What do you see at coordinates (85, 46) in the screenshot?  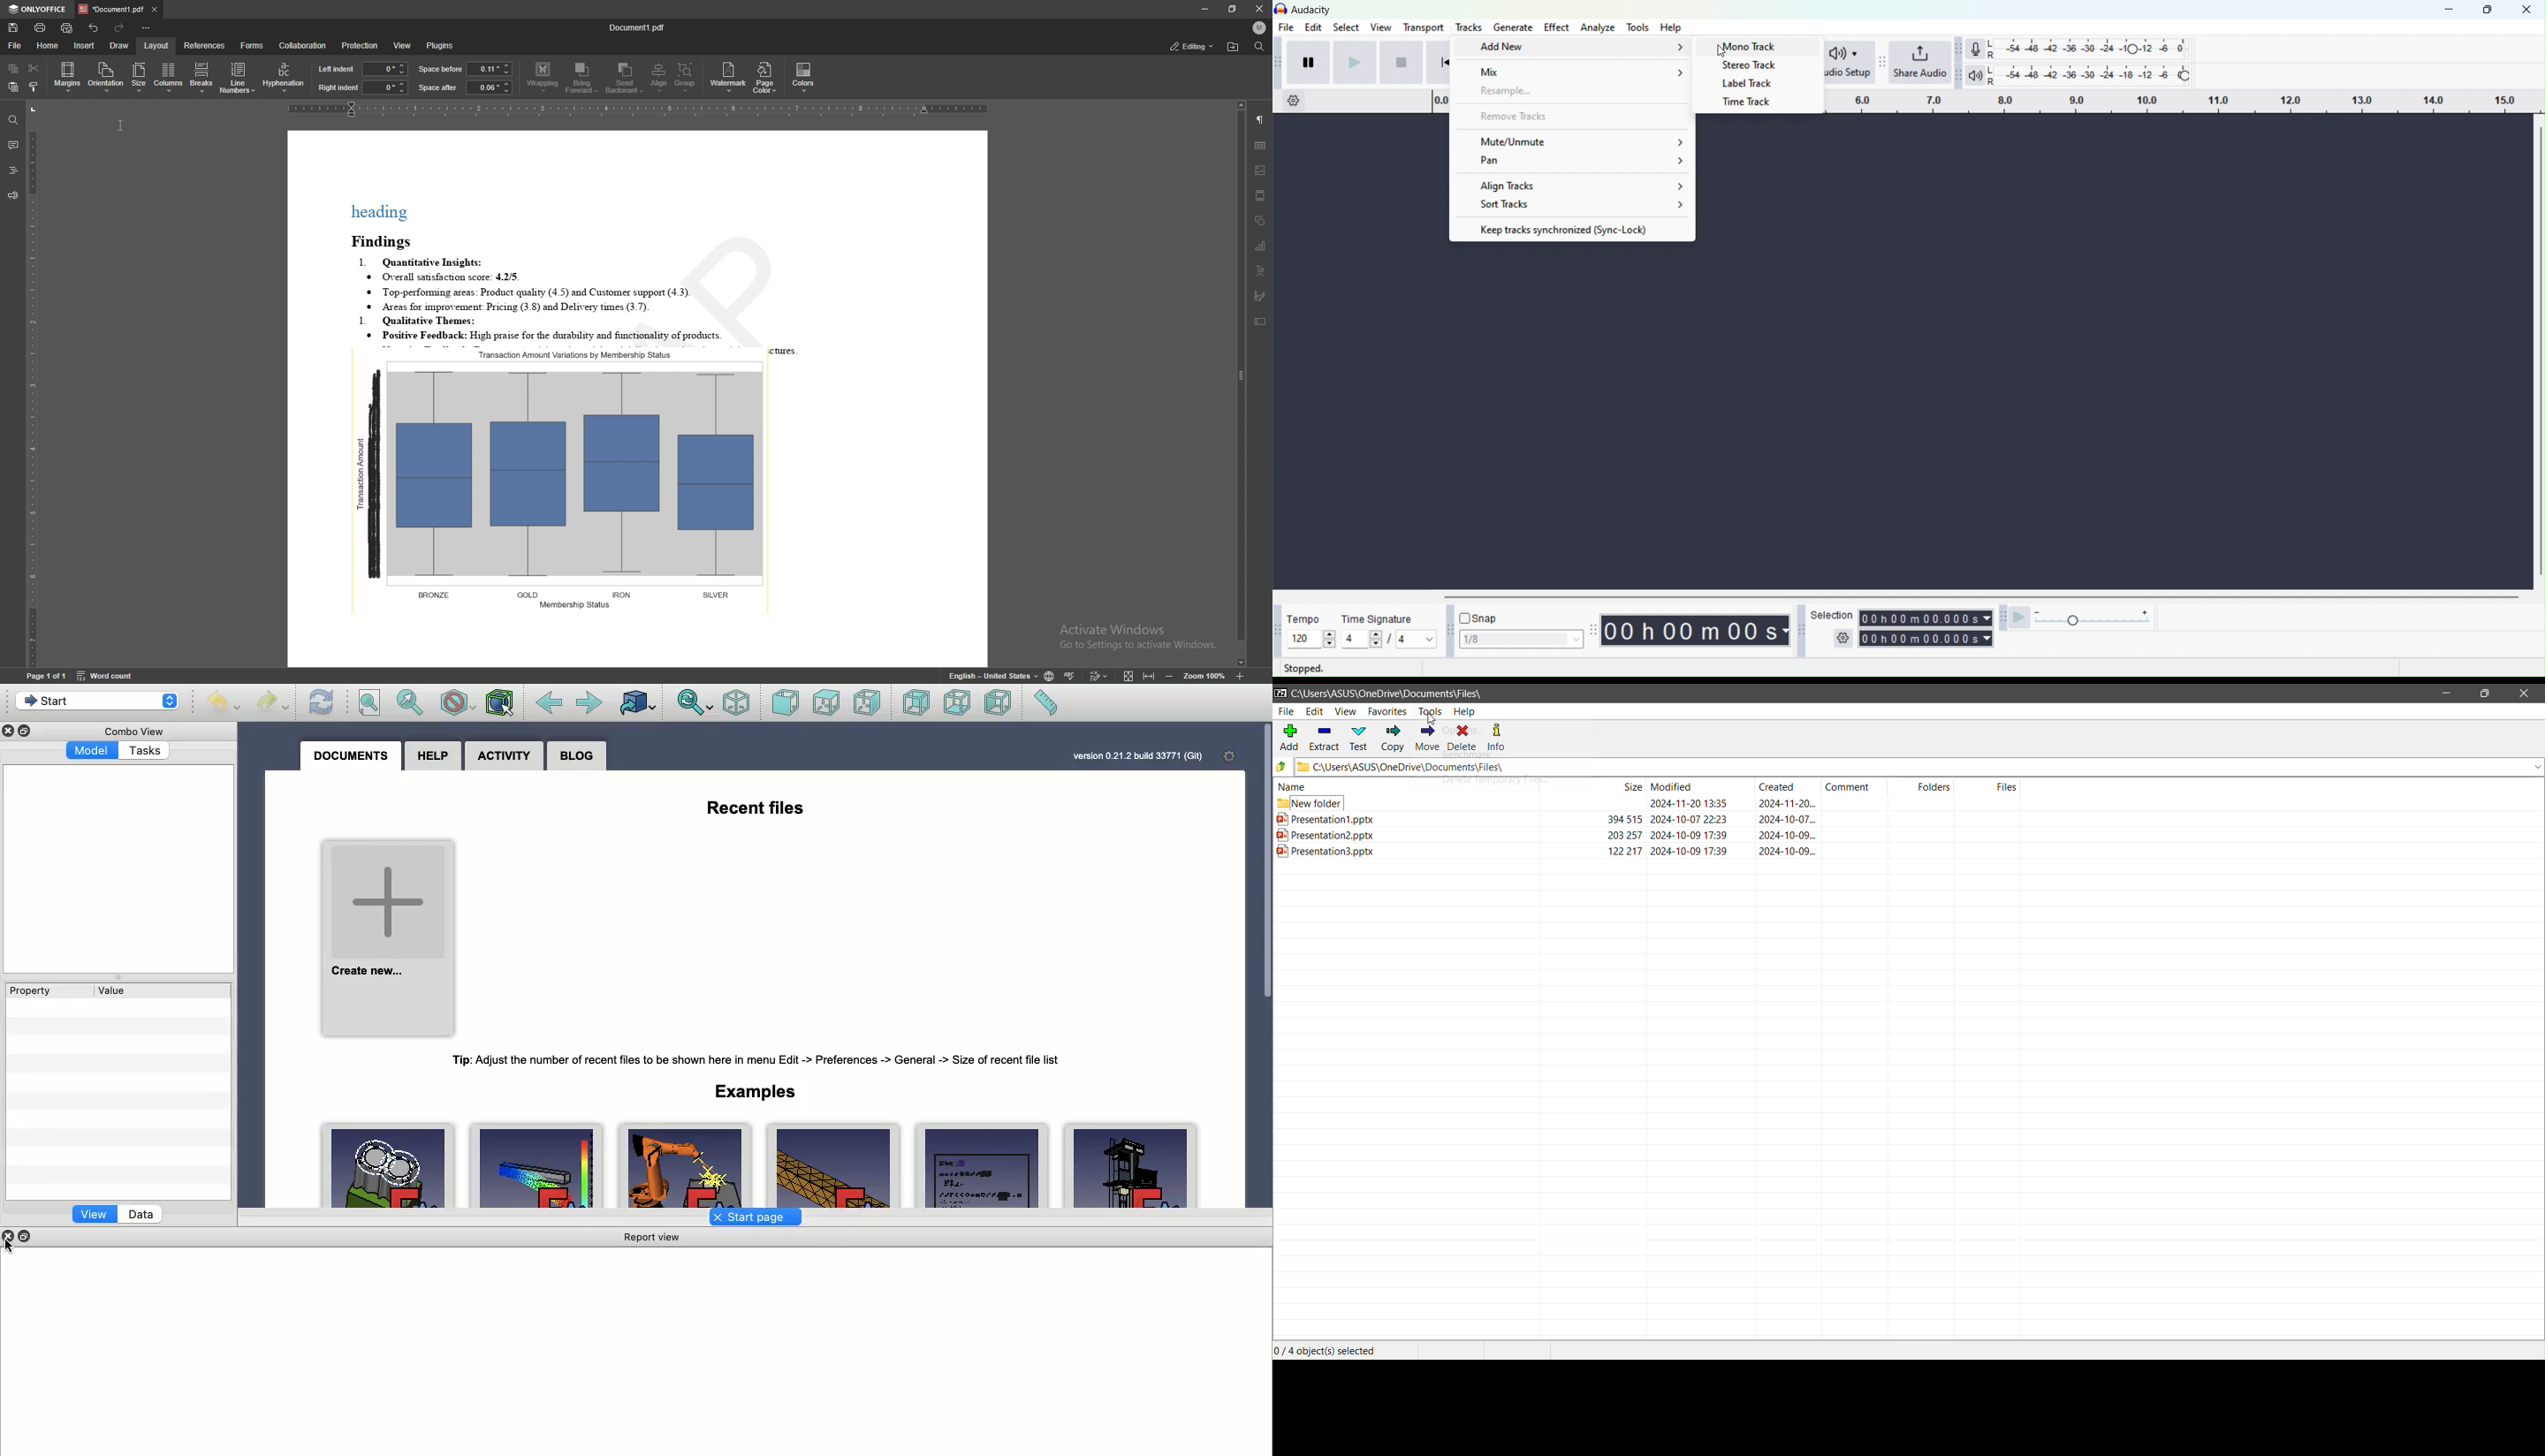 I see `insert` at bounding box center [85, 46].